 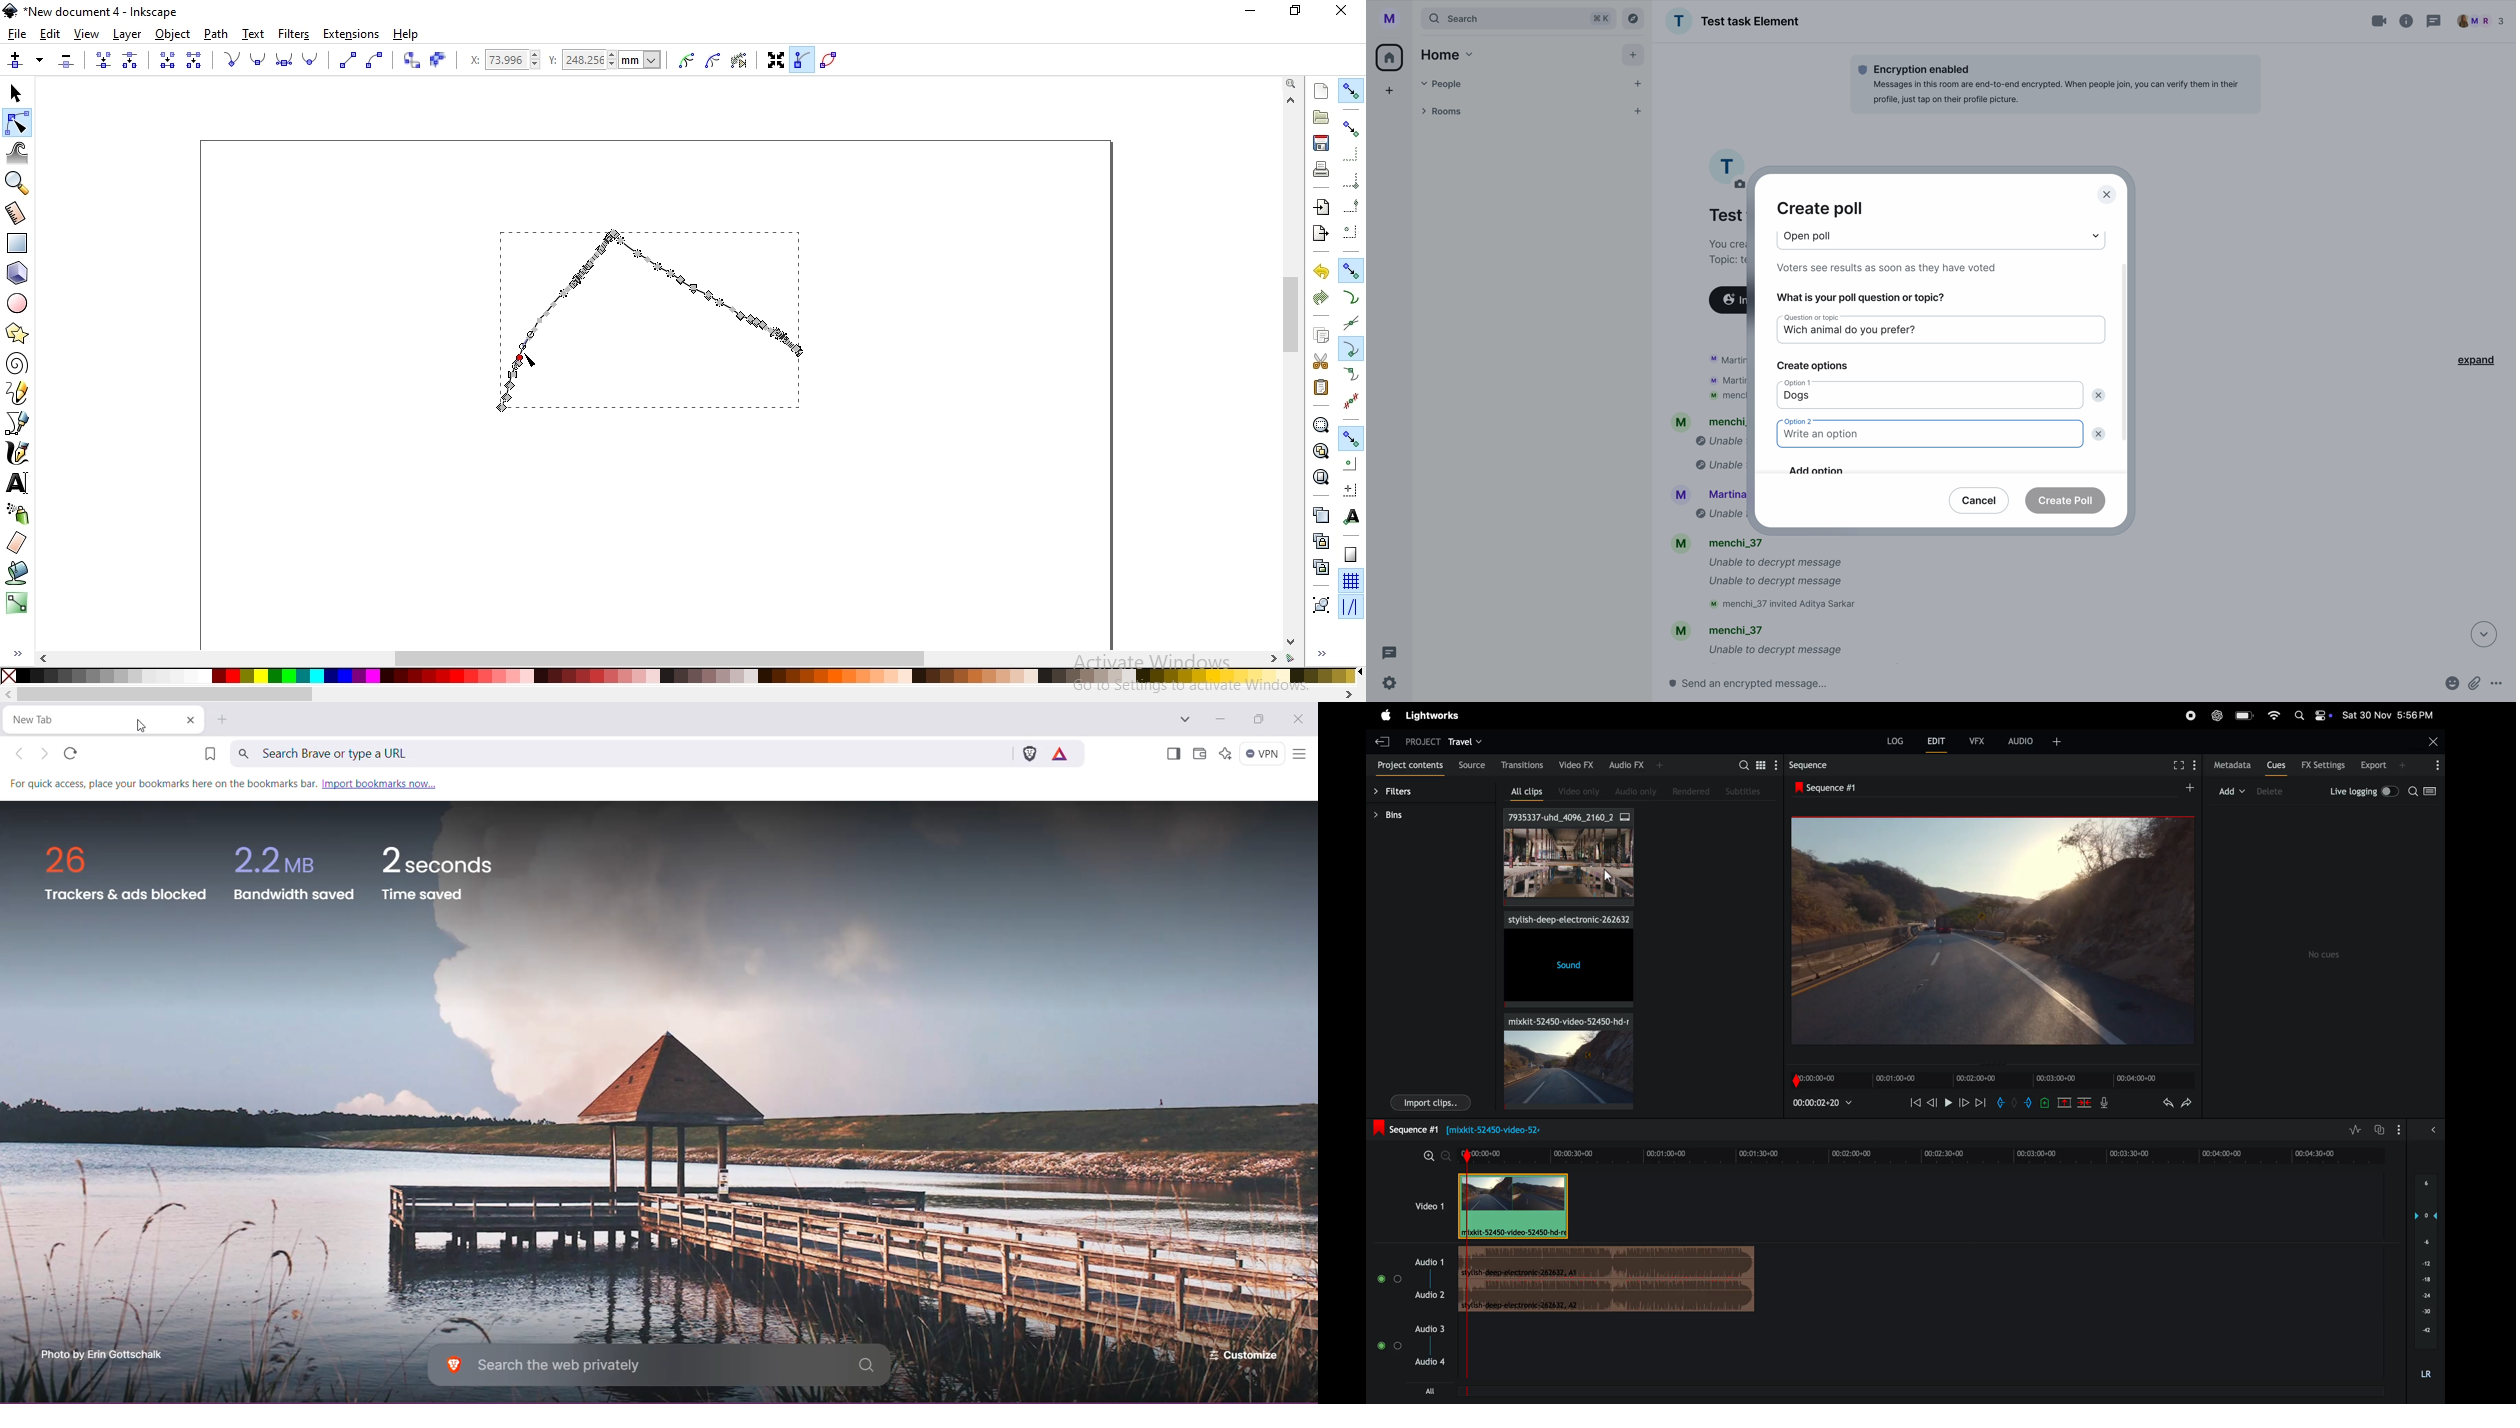 I want to click on audio only, so click(x=1632, y=790).